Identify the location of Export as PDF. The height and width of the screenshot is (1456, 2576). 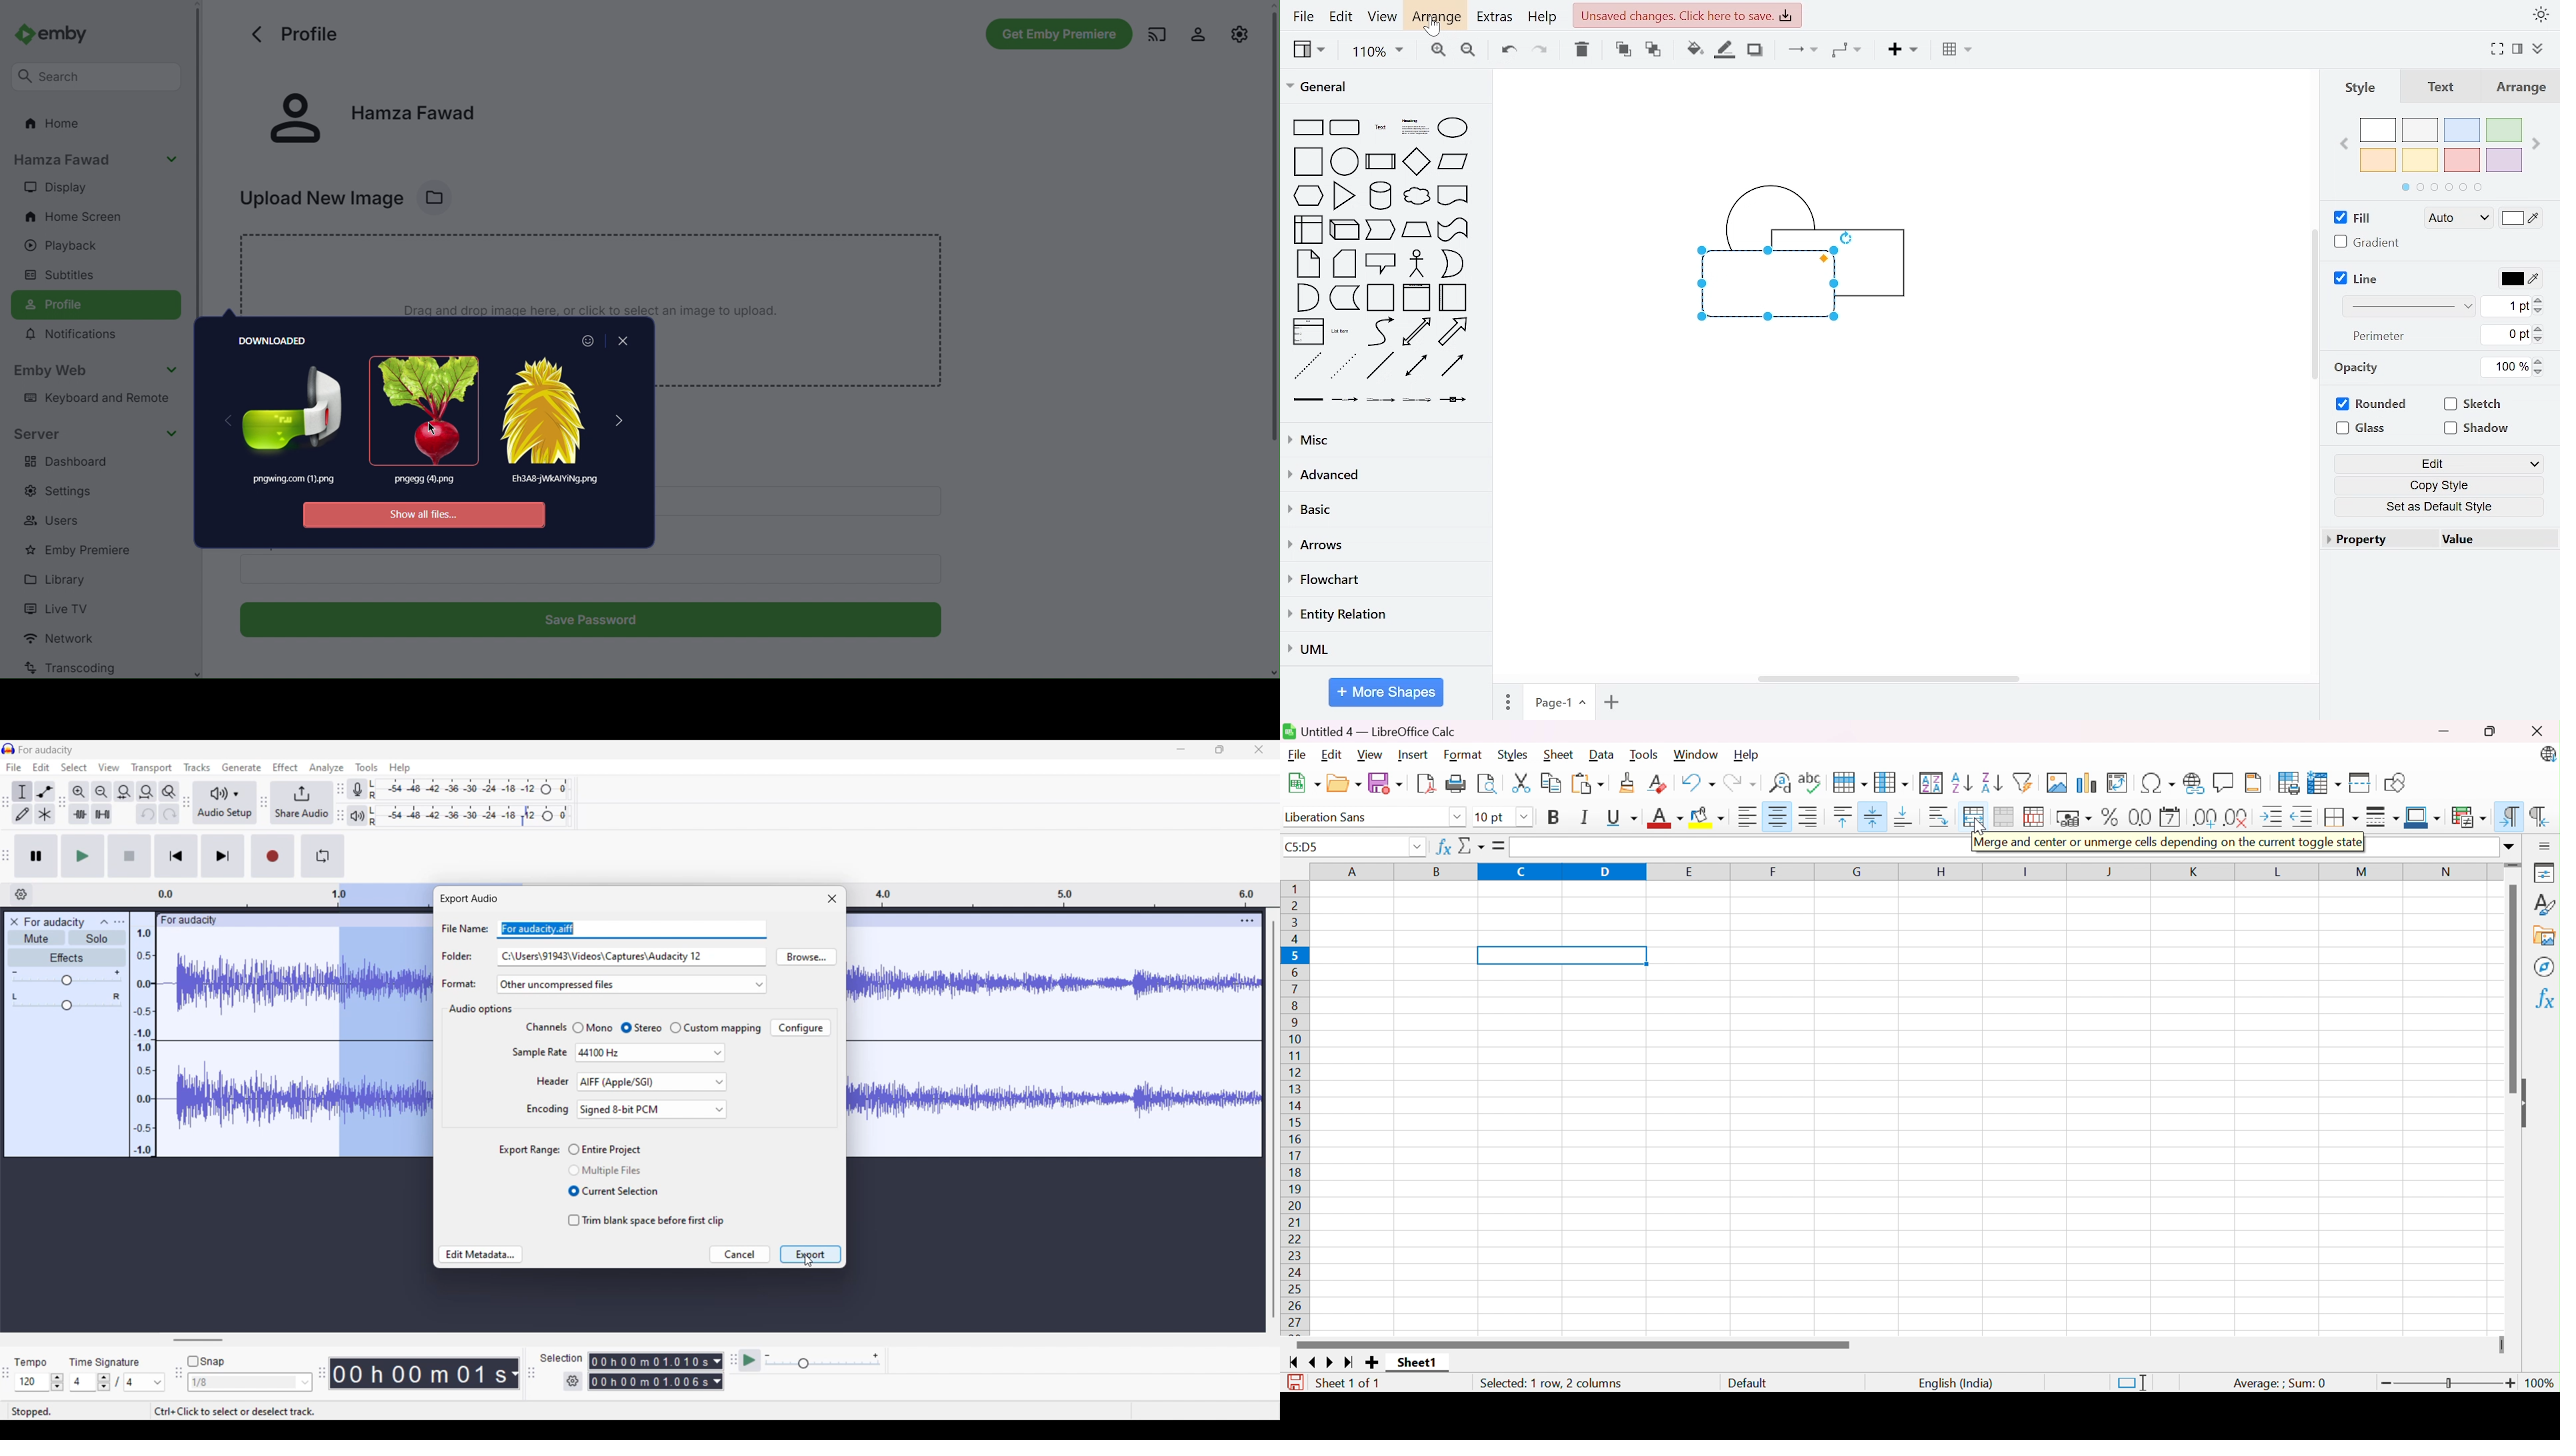
(1427, 783).